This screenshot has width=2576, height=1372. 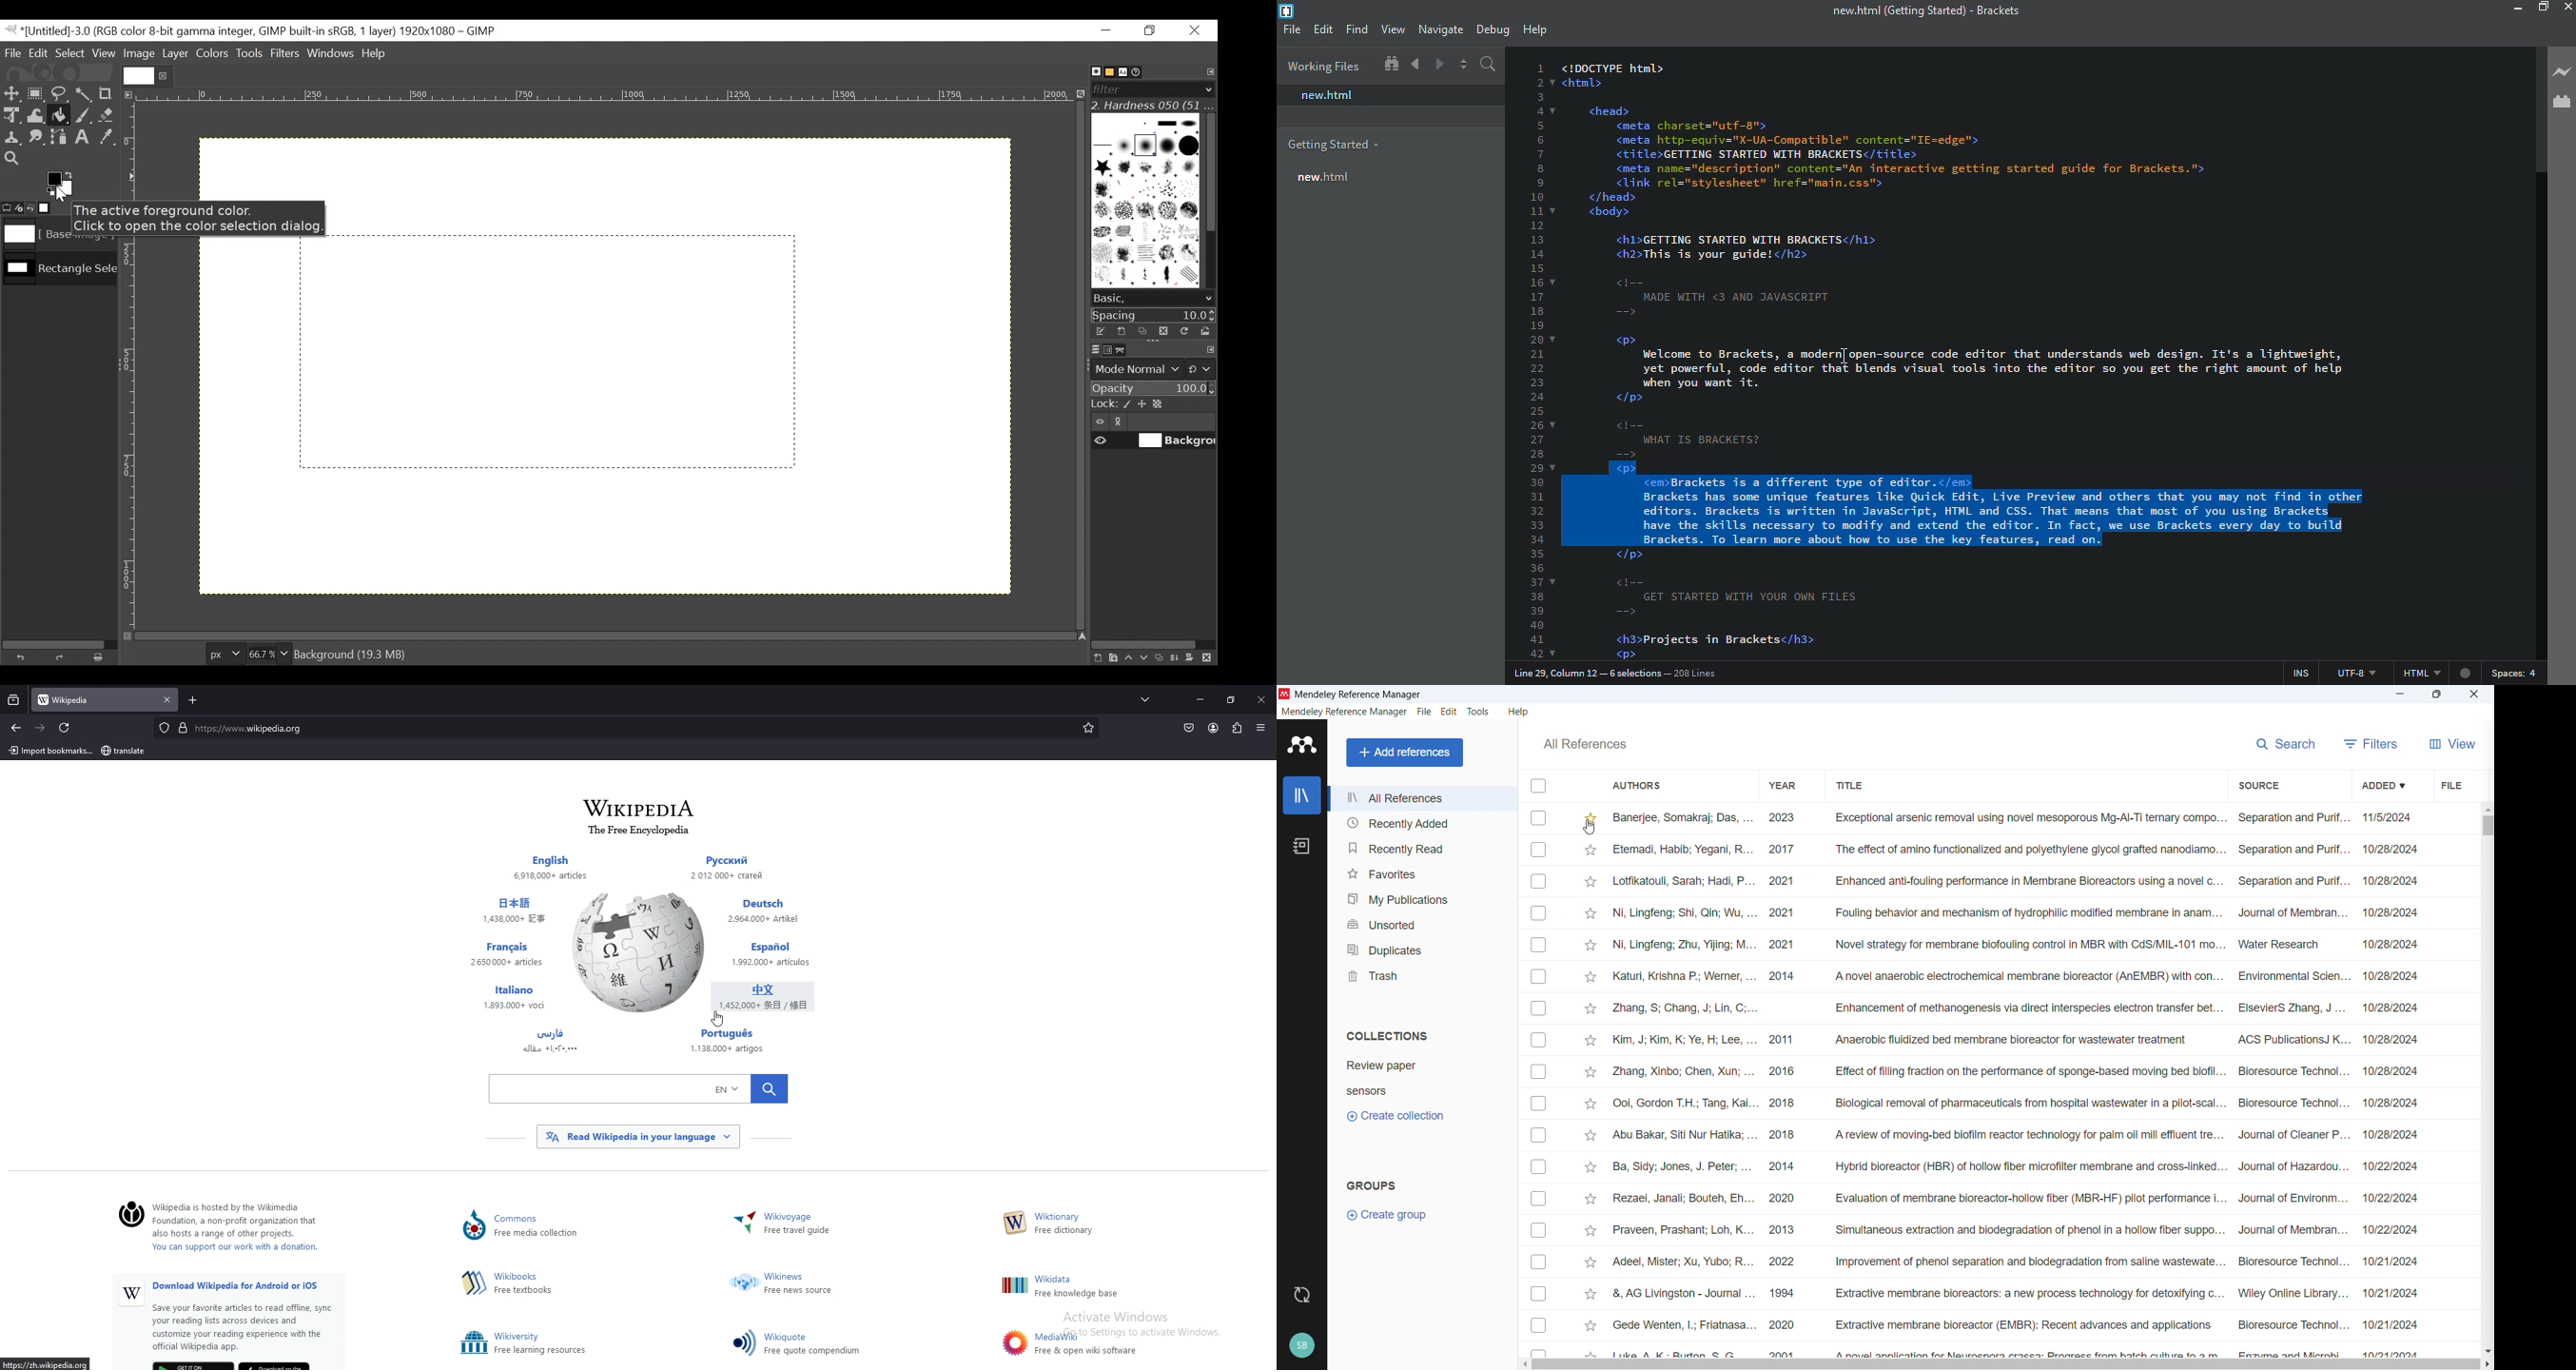 I want to click on logo , so click(x=1301, y=745).